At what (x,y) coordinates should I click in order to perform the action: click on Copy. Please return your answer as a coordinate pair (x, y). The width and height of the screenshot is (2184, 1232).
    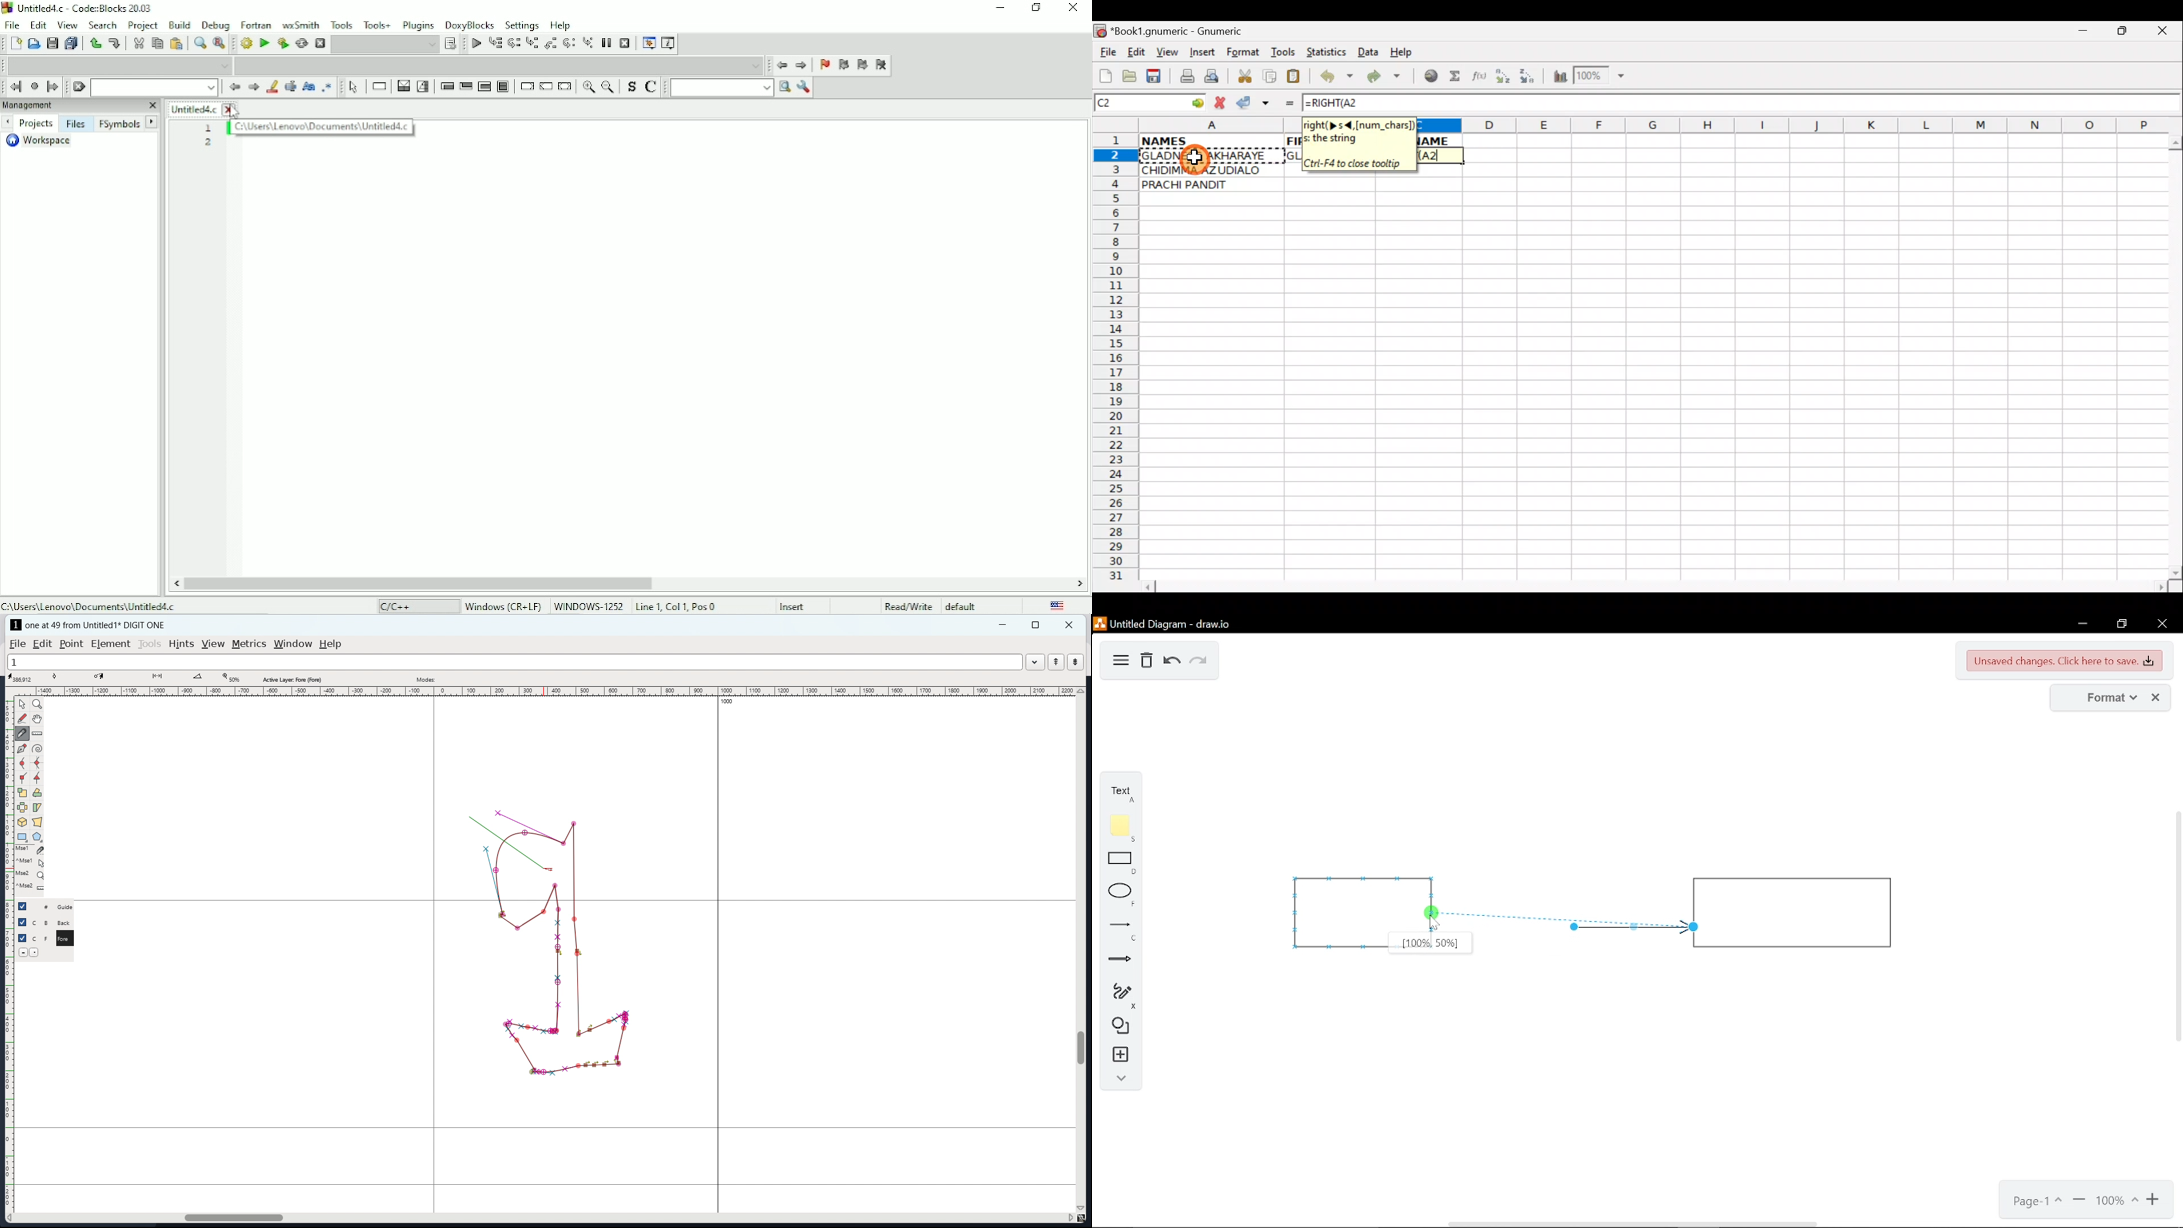
    Looking at the image, I should click on (157, 44).